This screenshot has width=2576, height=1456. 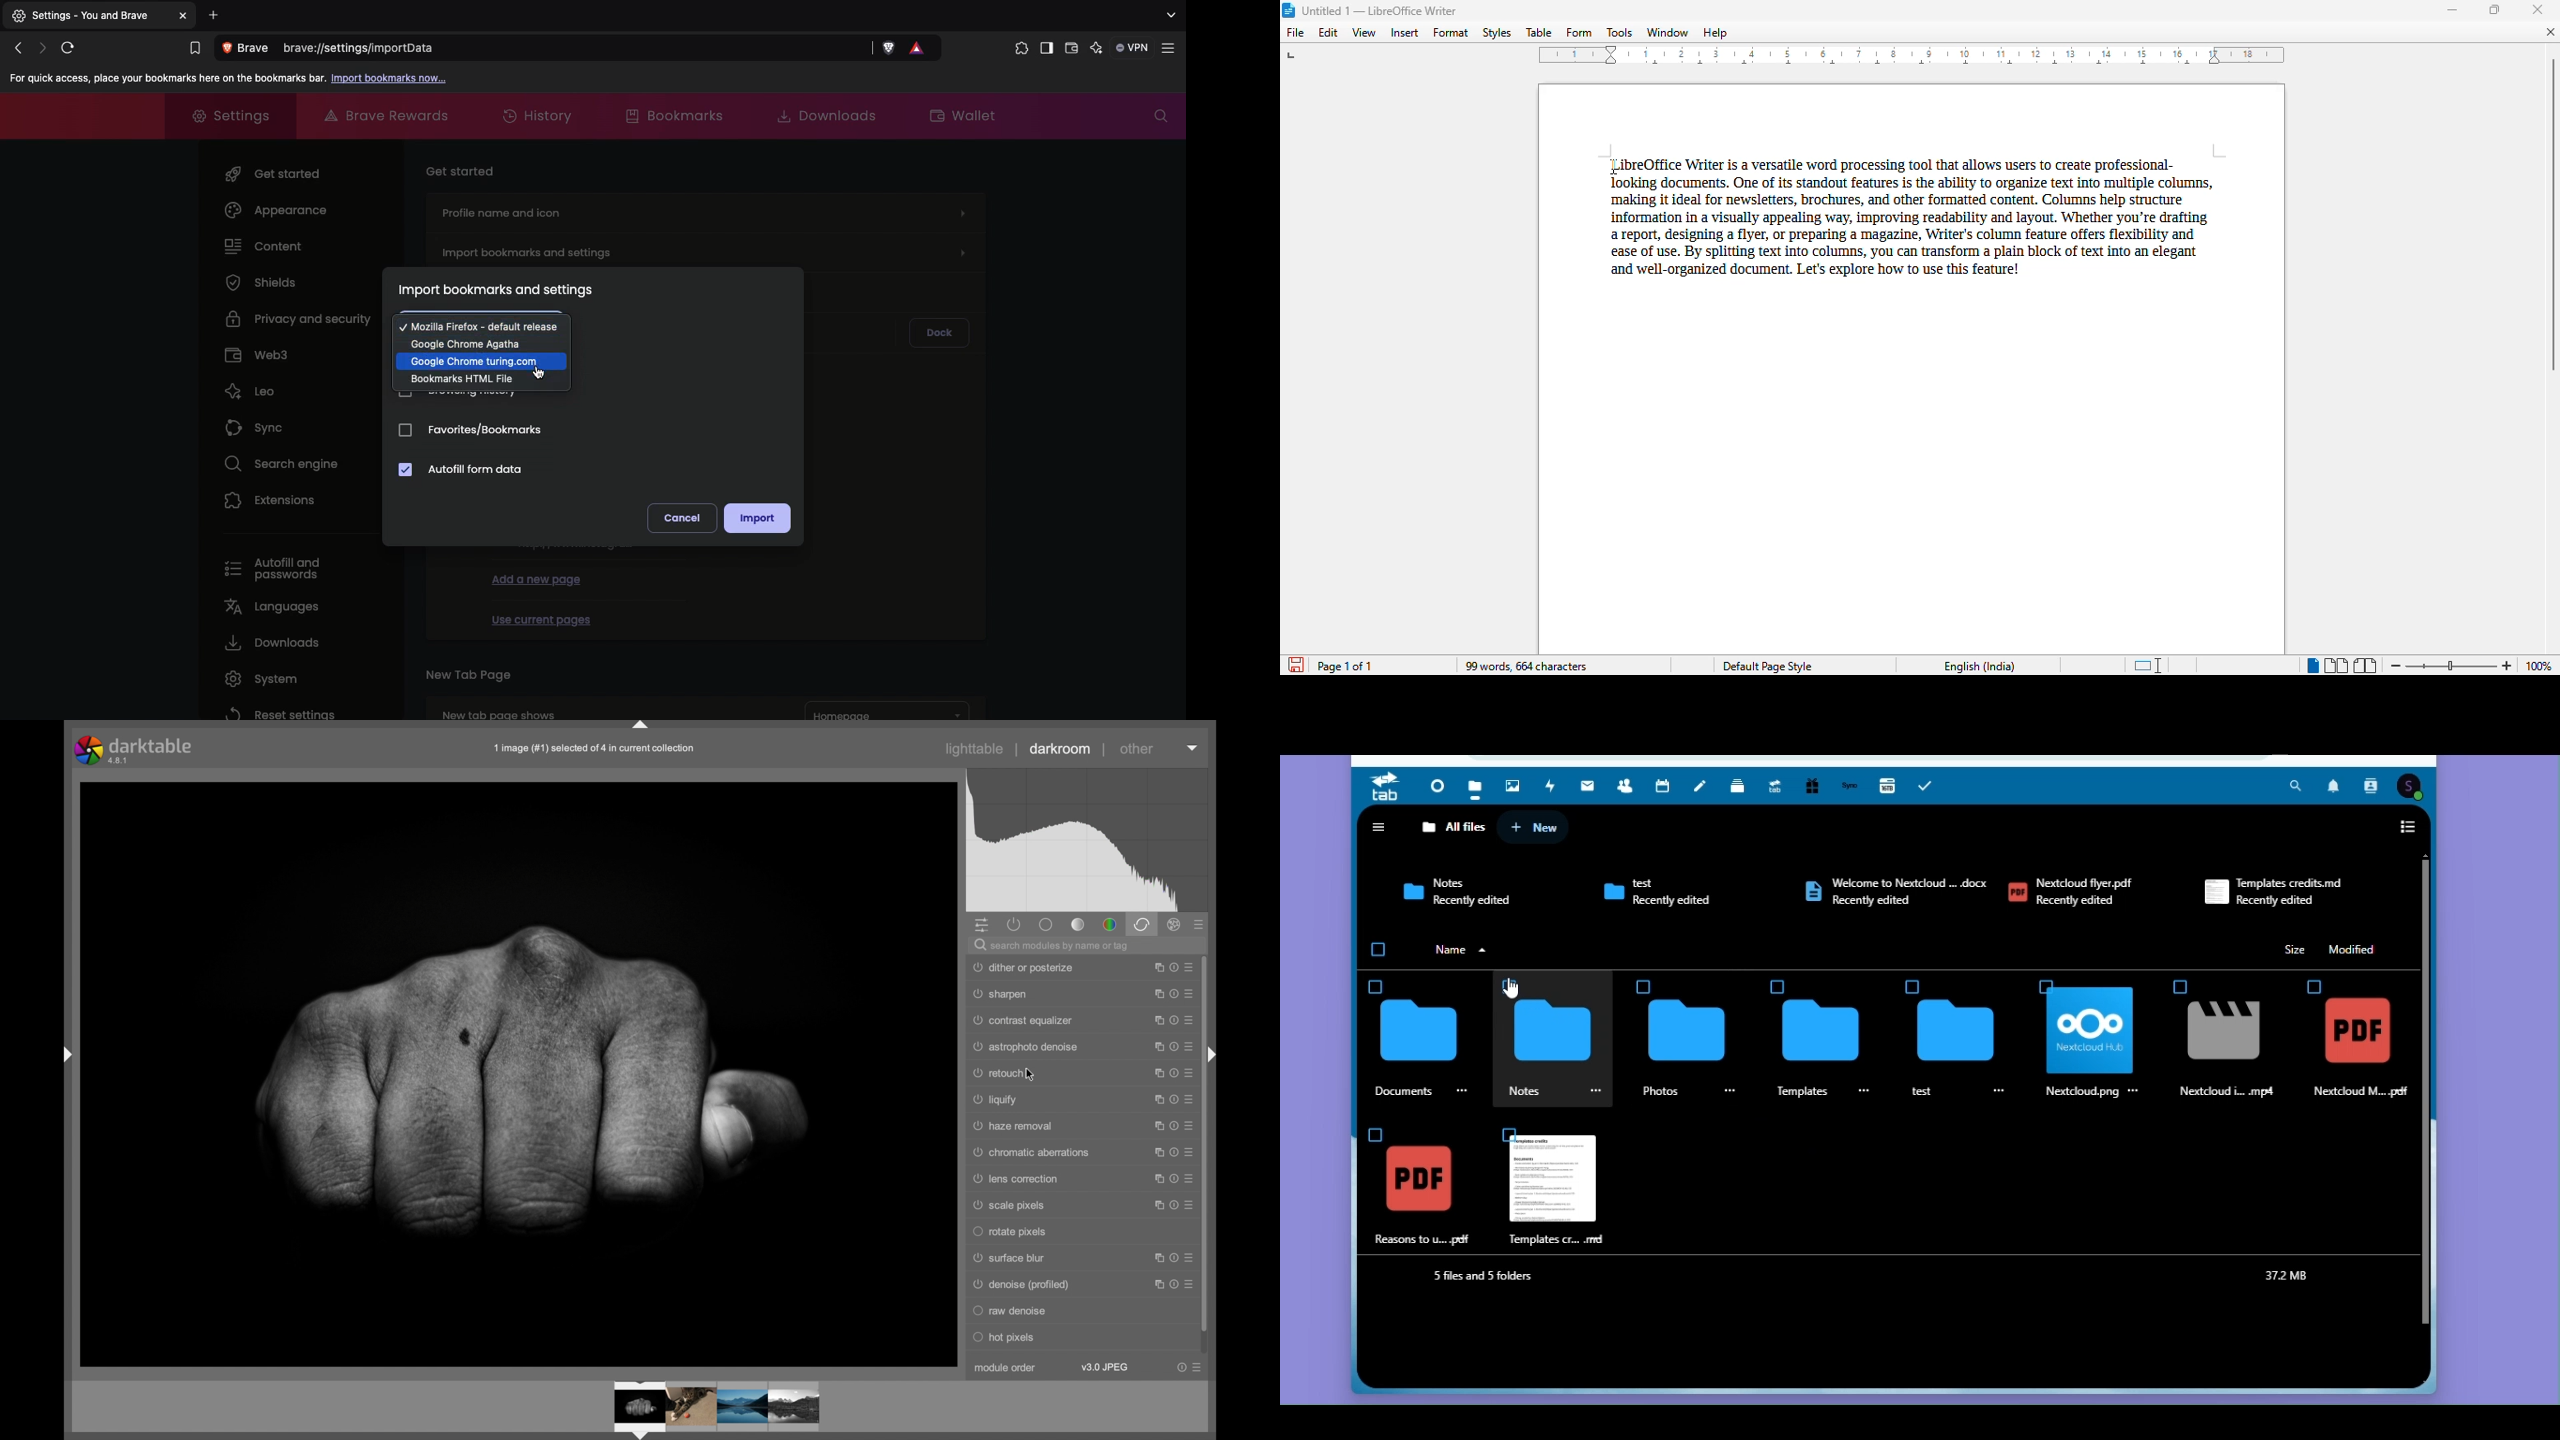 What do you see at coordinates (1172, 967) in the screenshot?
I see `help` at bounding box center [1172, 967].